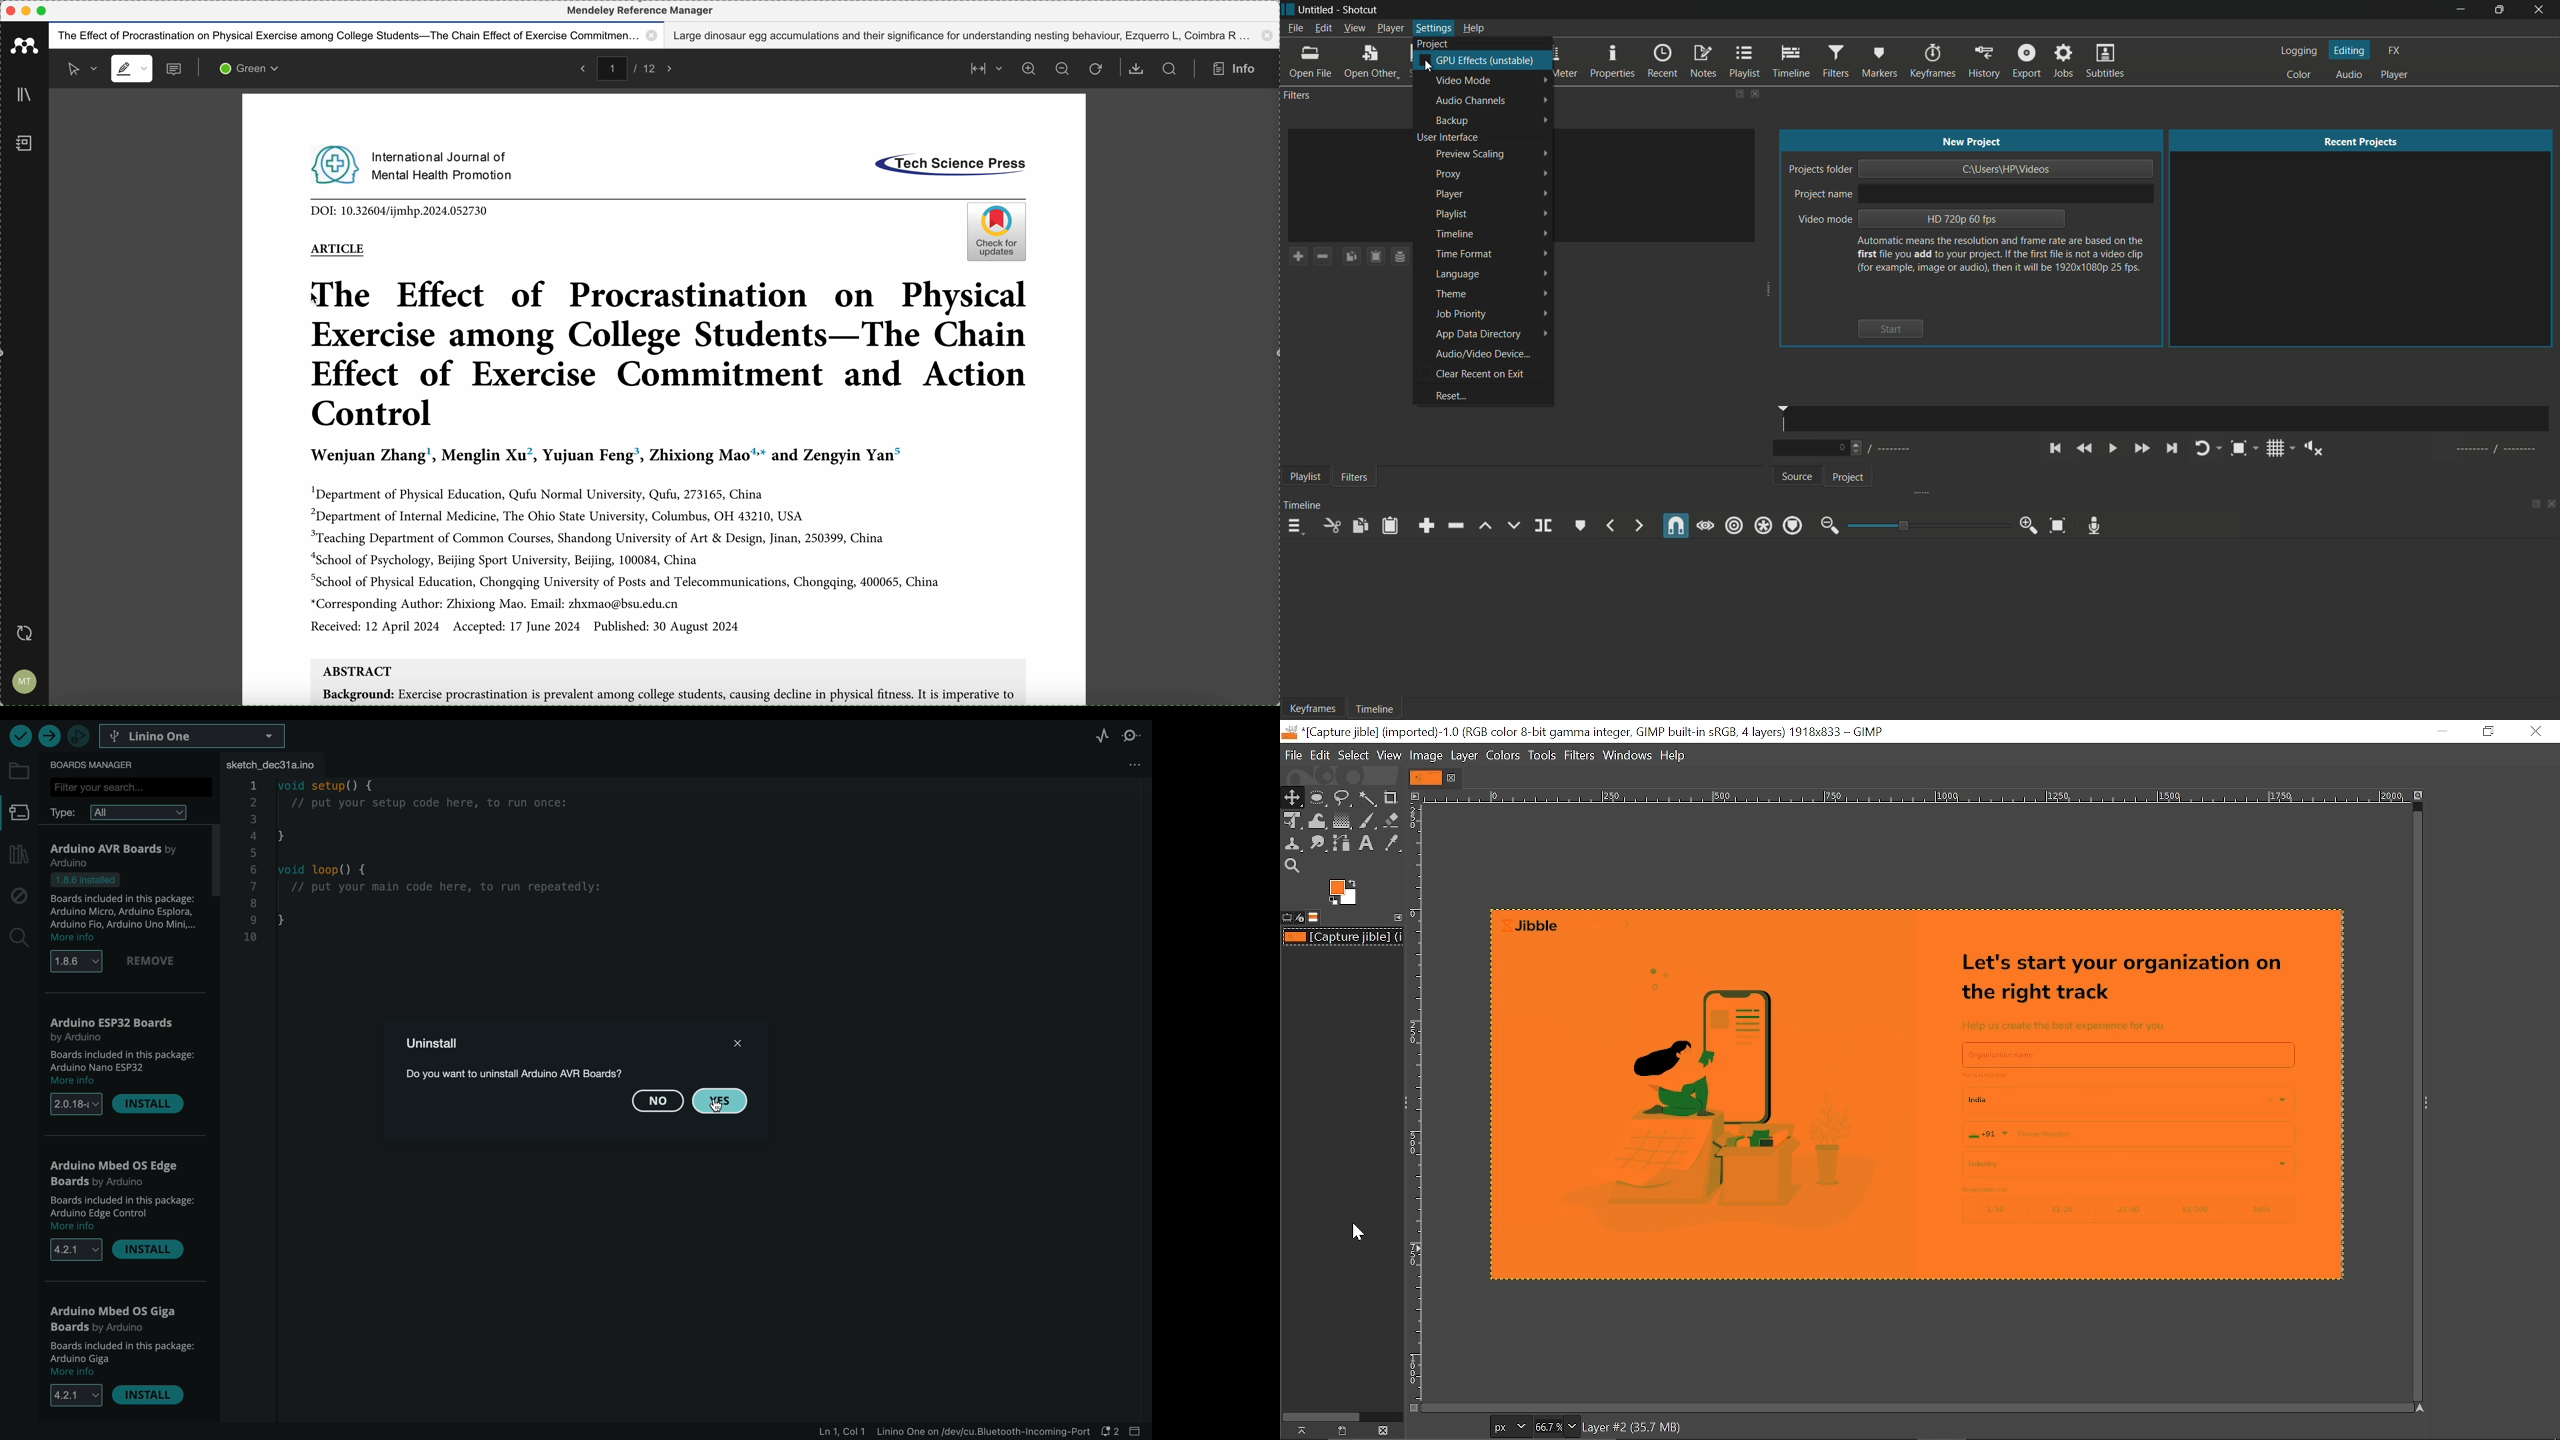  Describe the element at coordinates (1470, 154) in the screenshot. I see `preview scaling` at that location.